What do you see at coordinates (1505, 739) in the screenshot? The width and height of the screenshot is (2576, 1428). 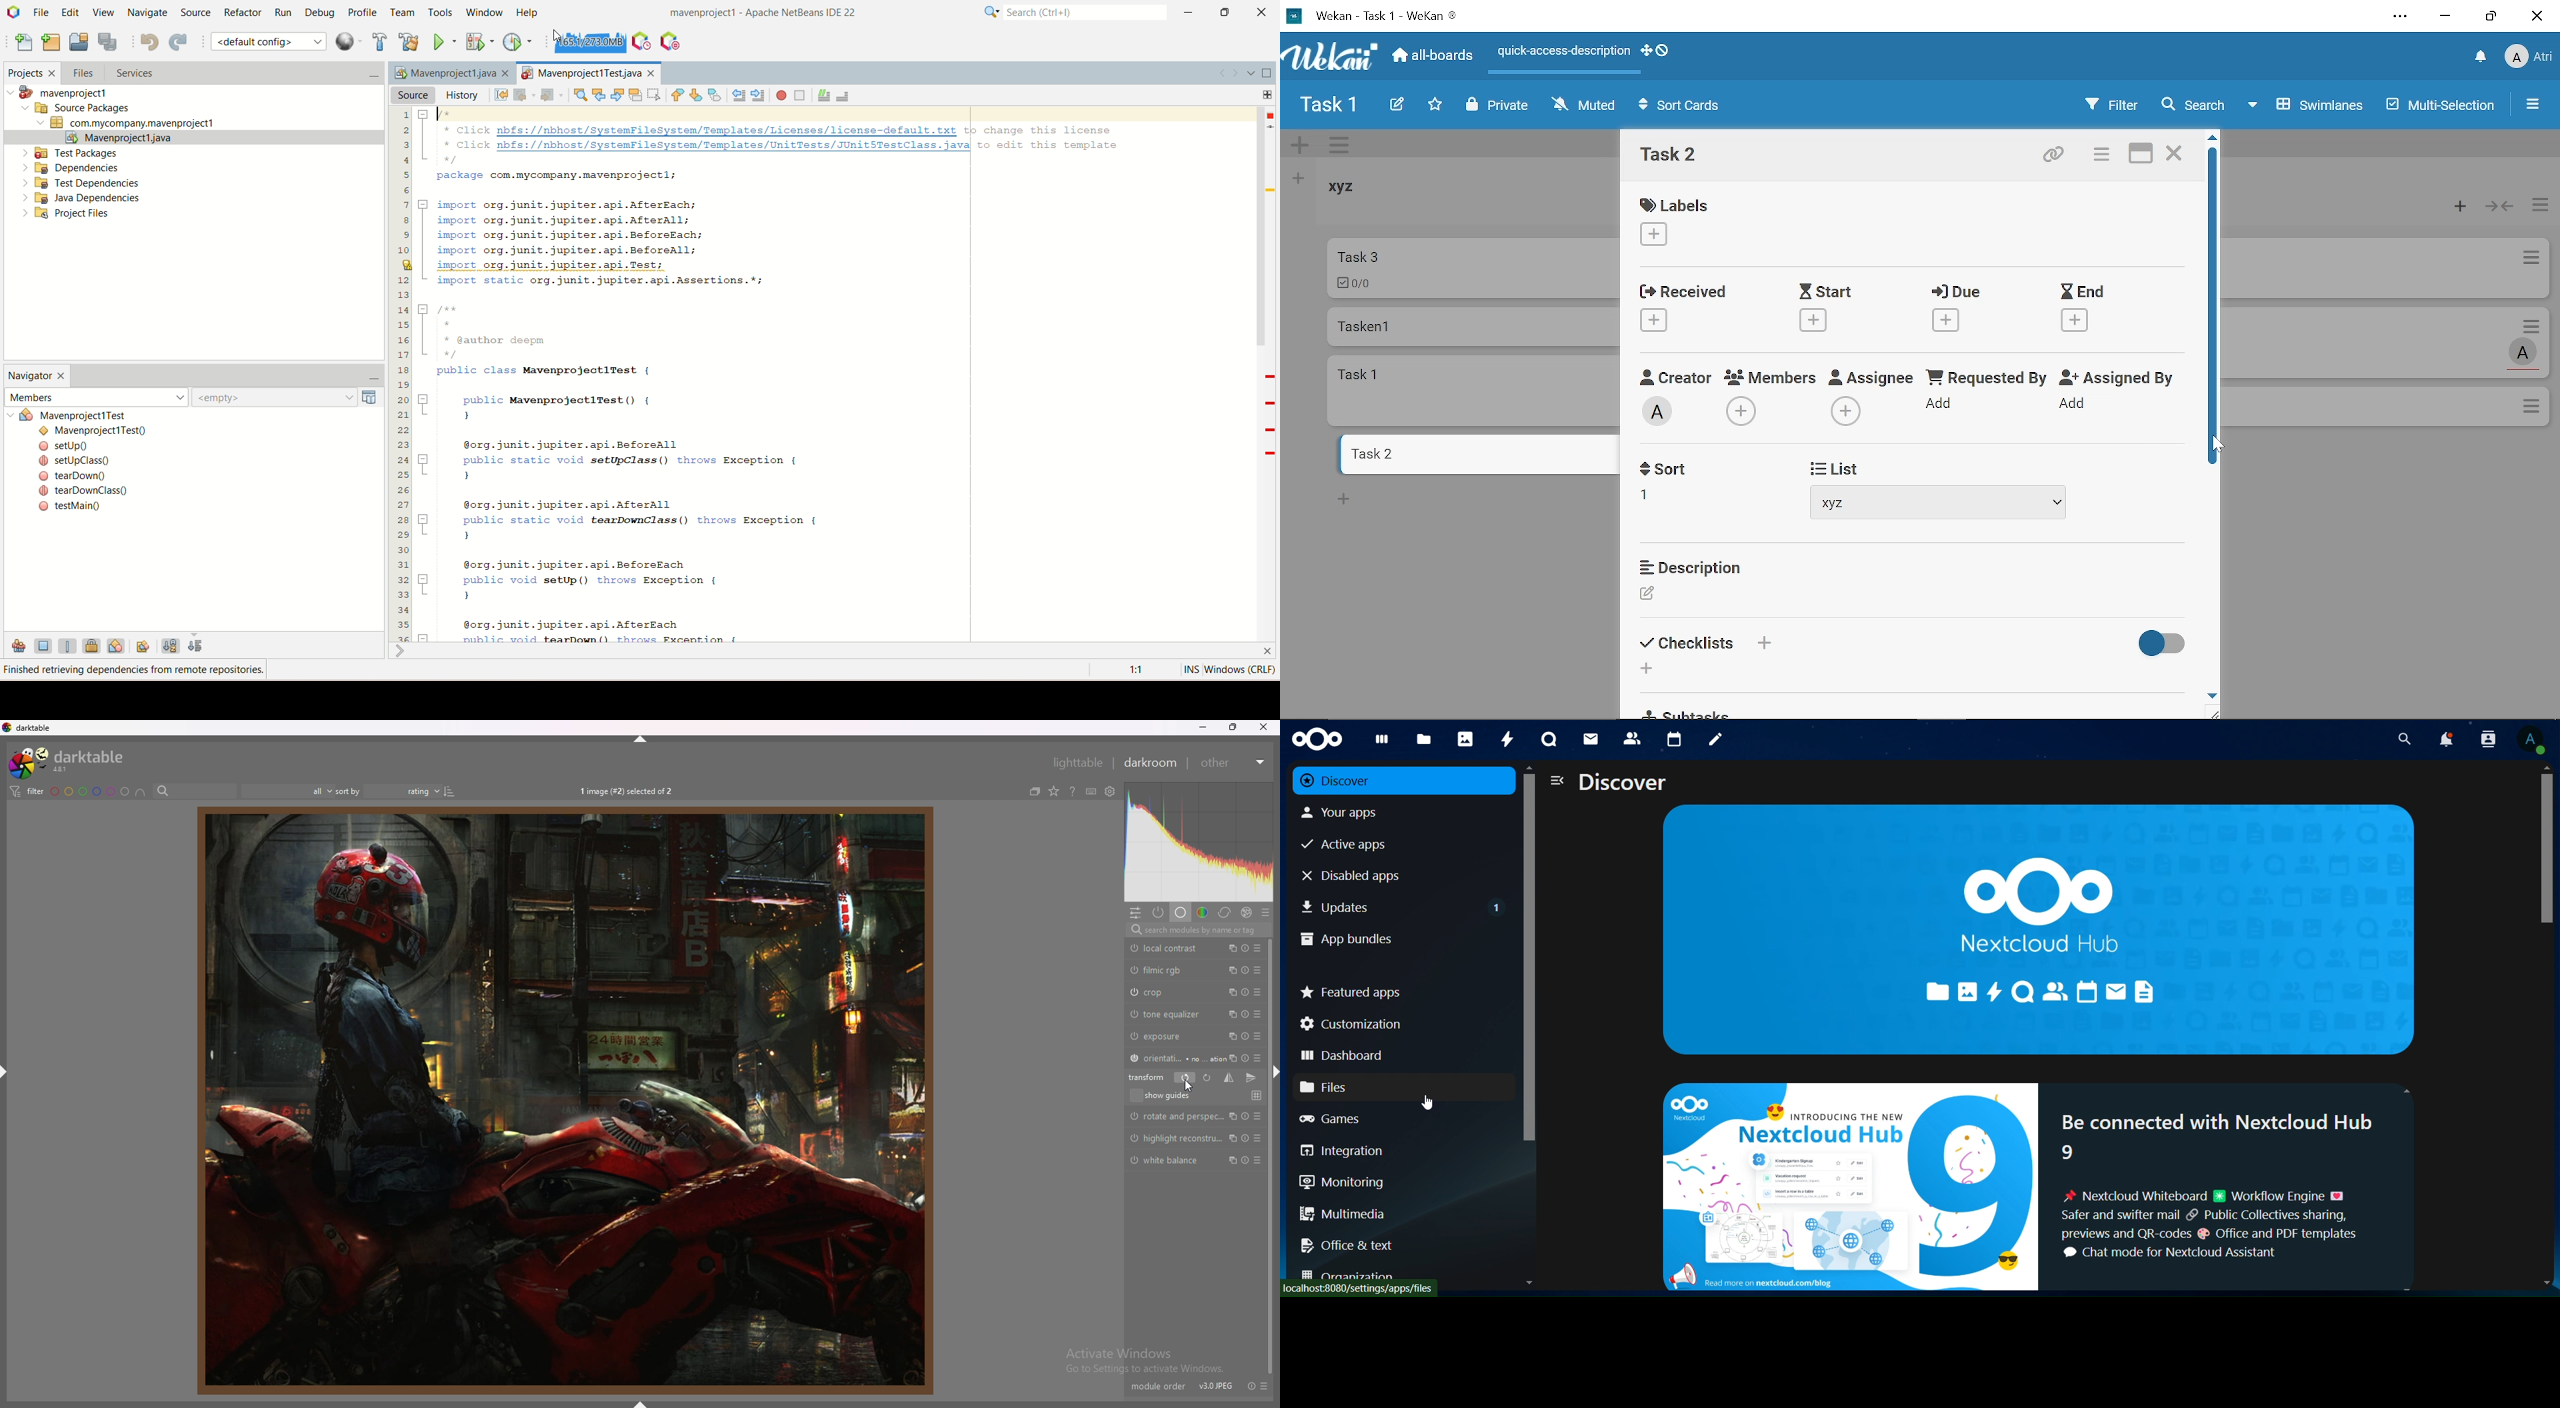 I see `activity` at bounding box center [1505, 739].